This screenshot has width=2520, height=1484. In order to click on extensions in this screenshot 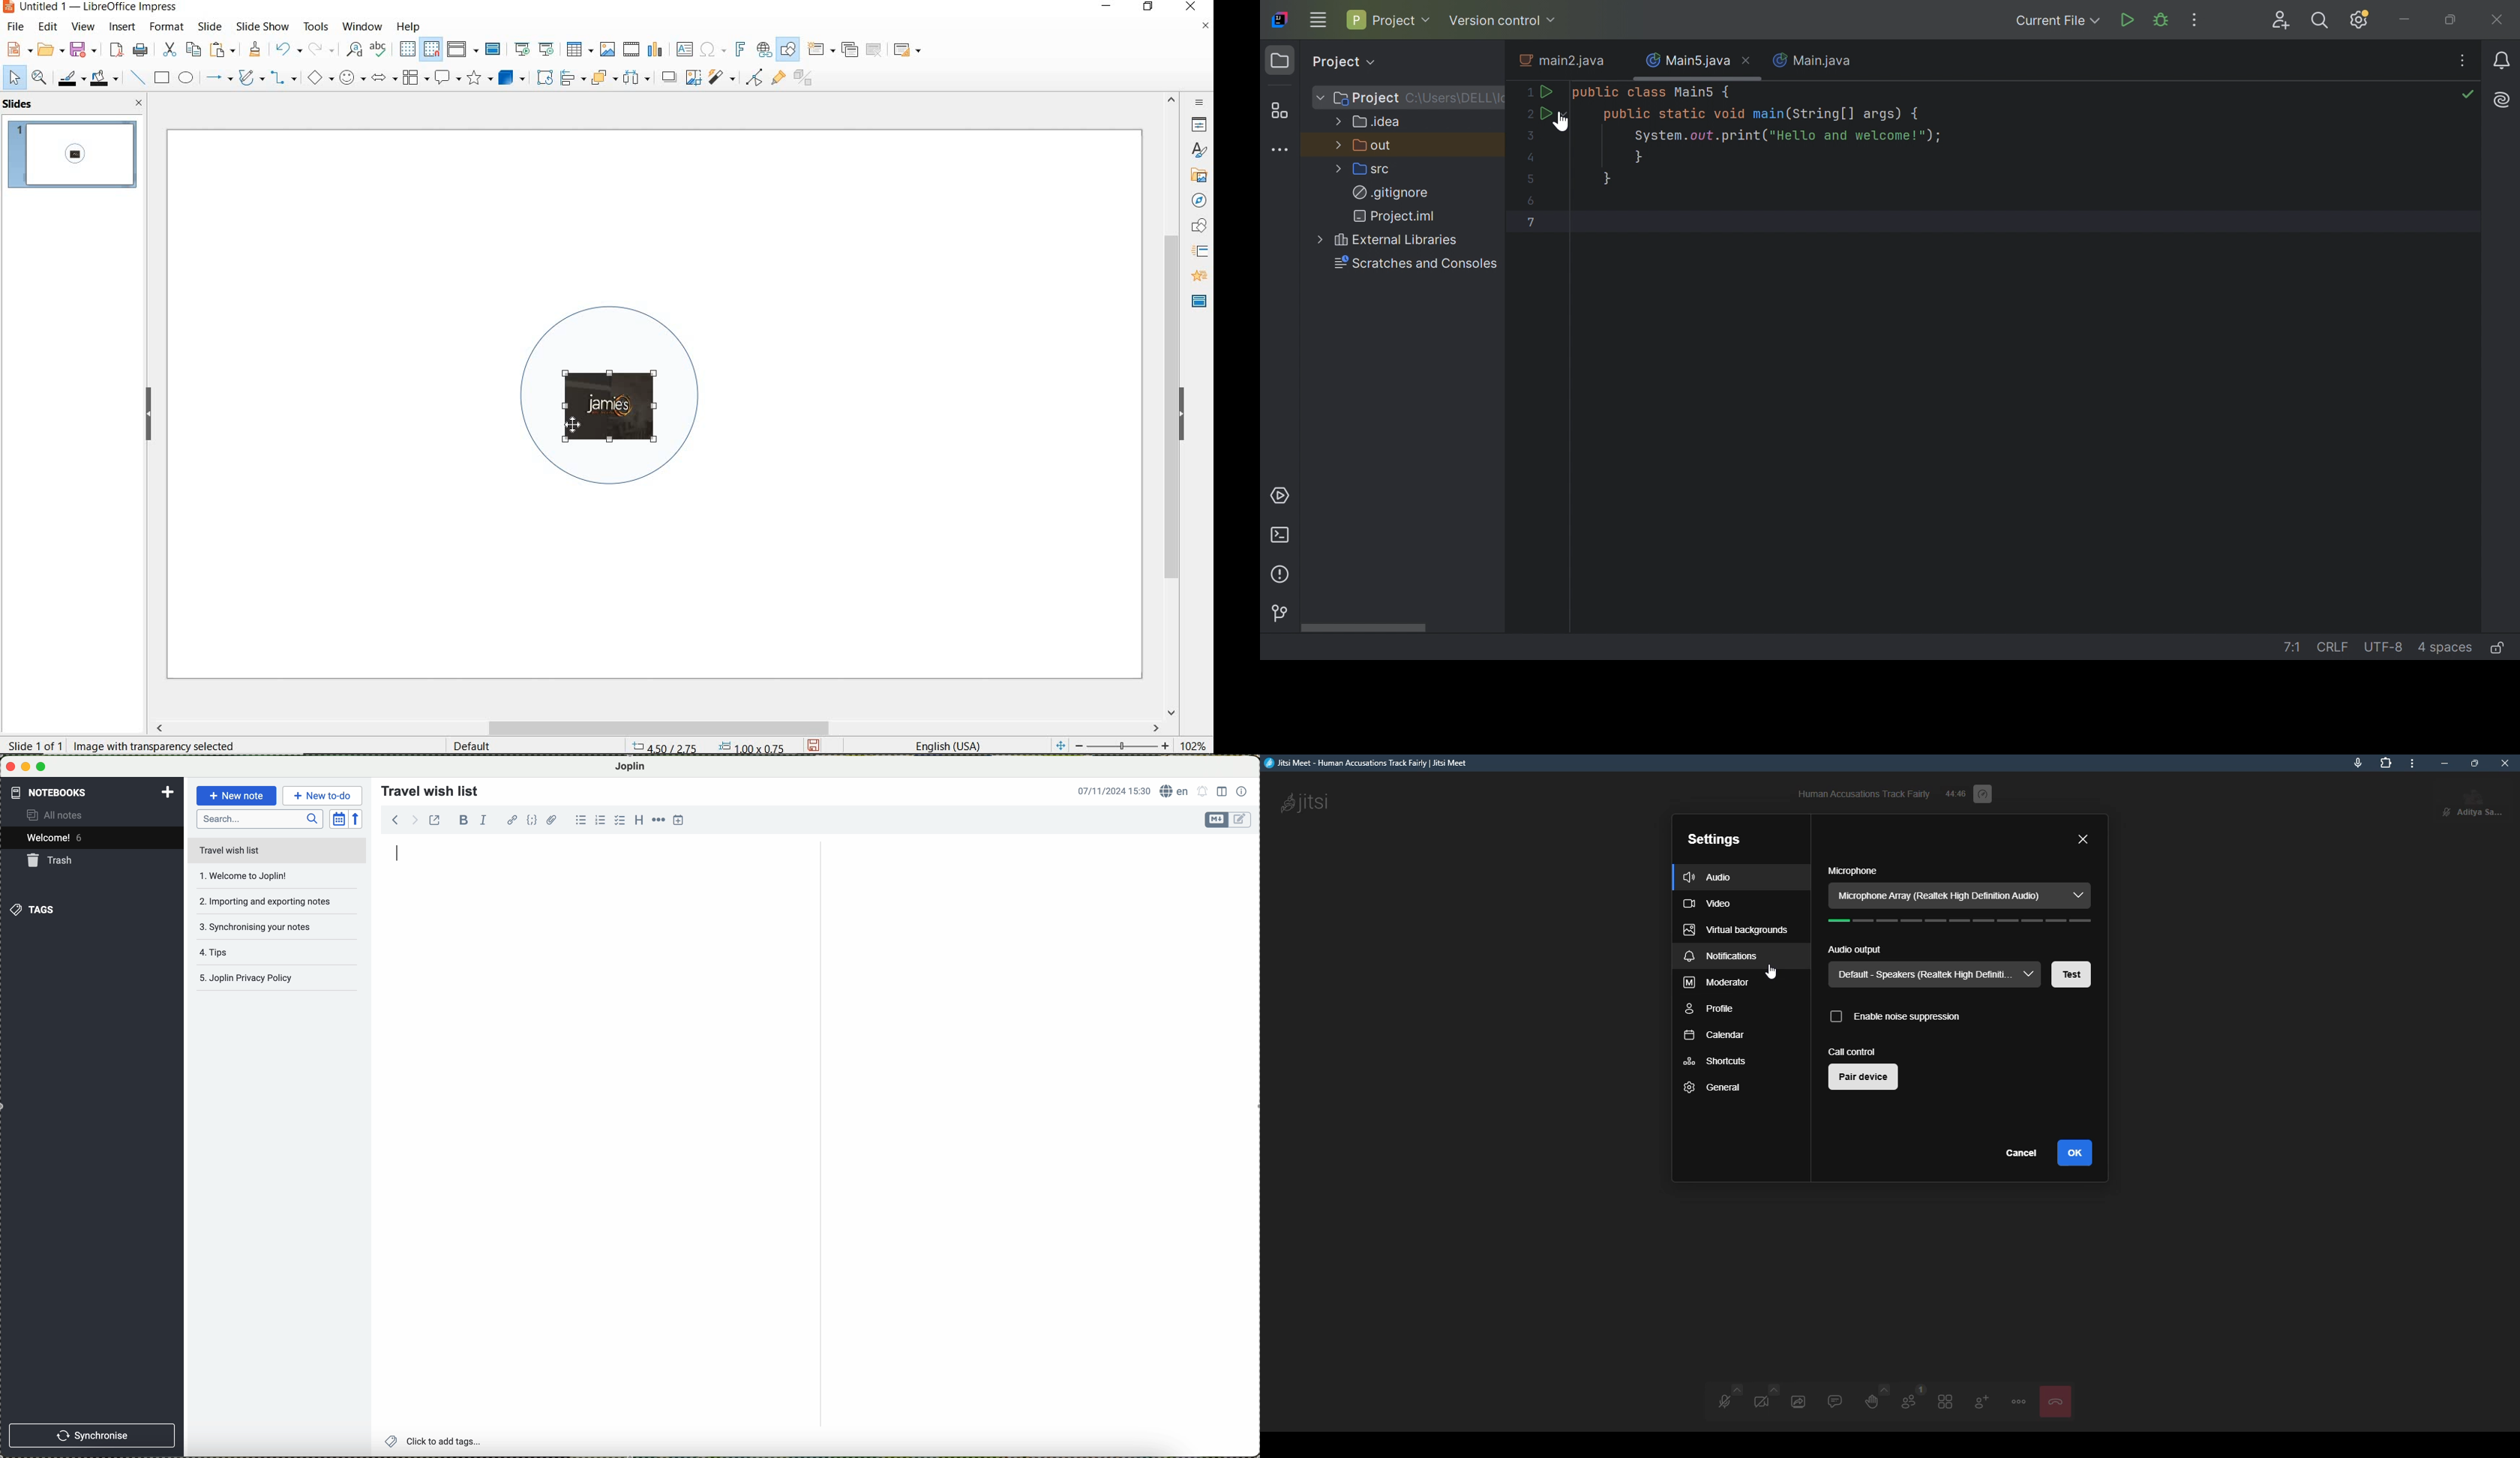, I will do `click(2384, 763)`.